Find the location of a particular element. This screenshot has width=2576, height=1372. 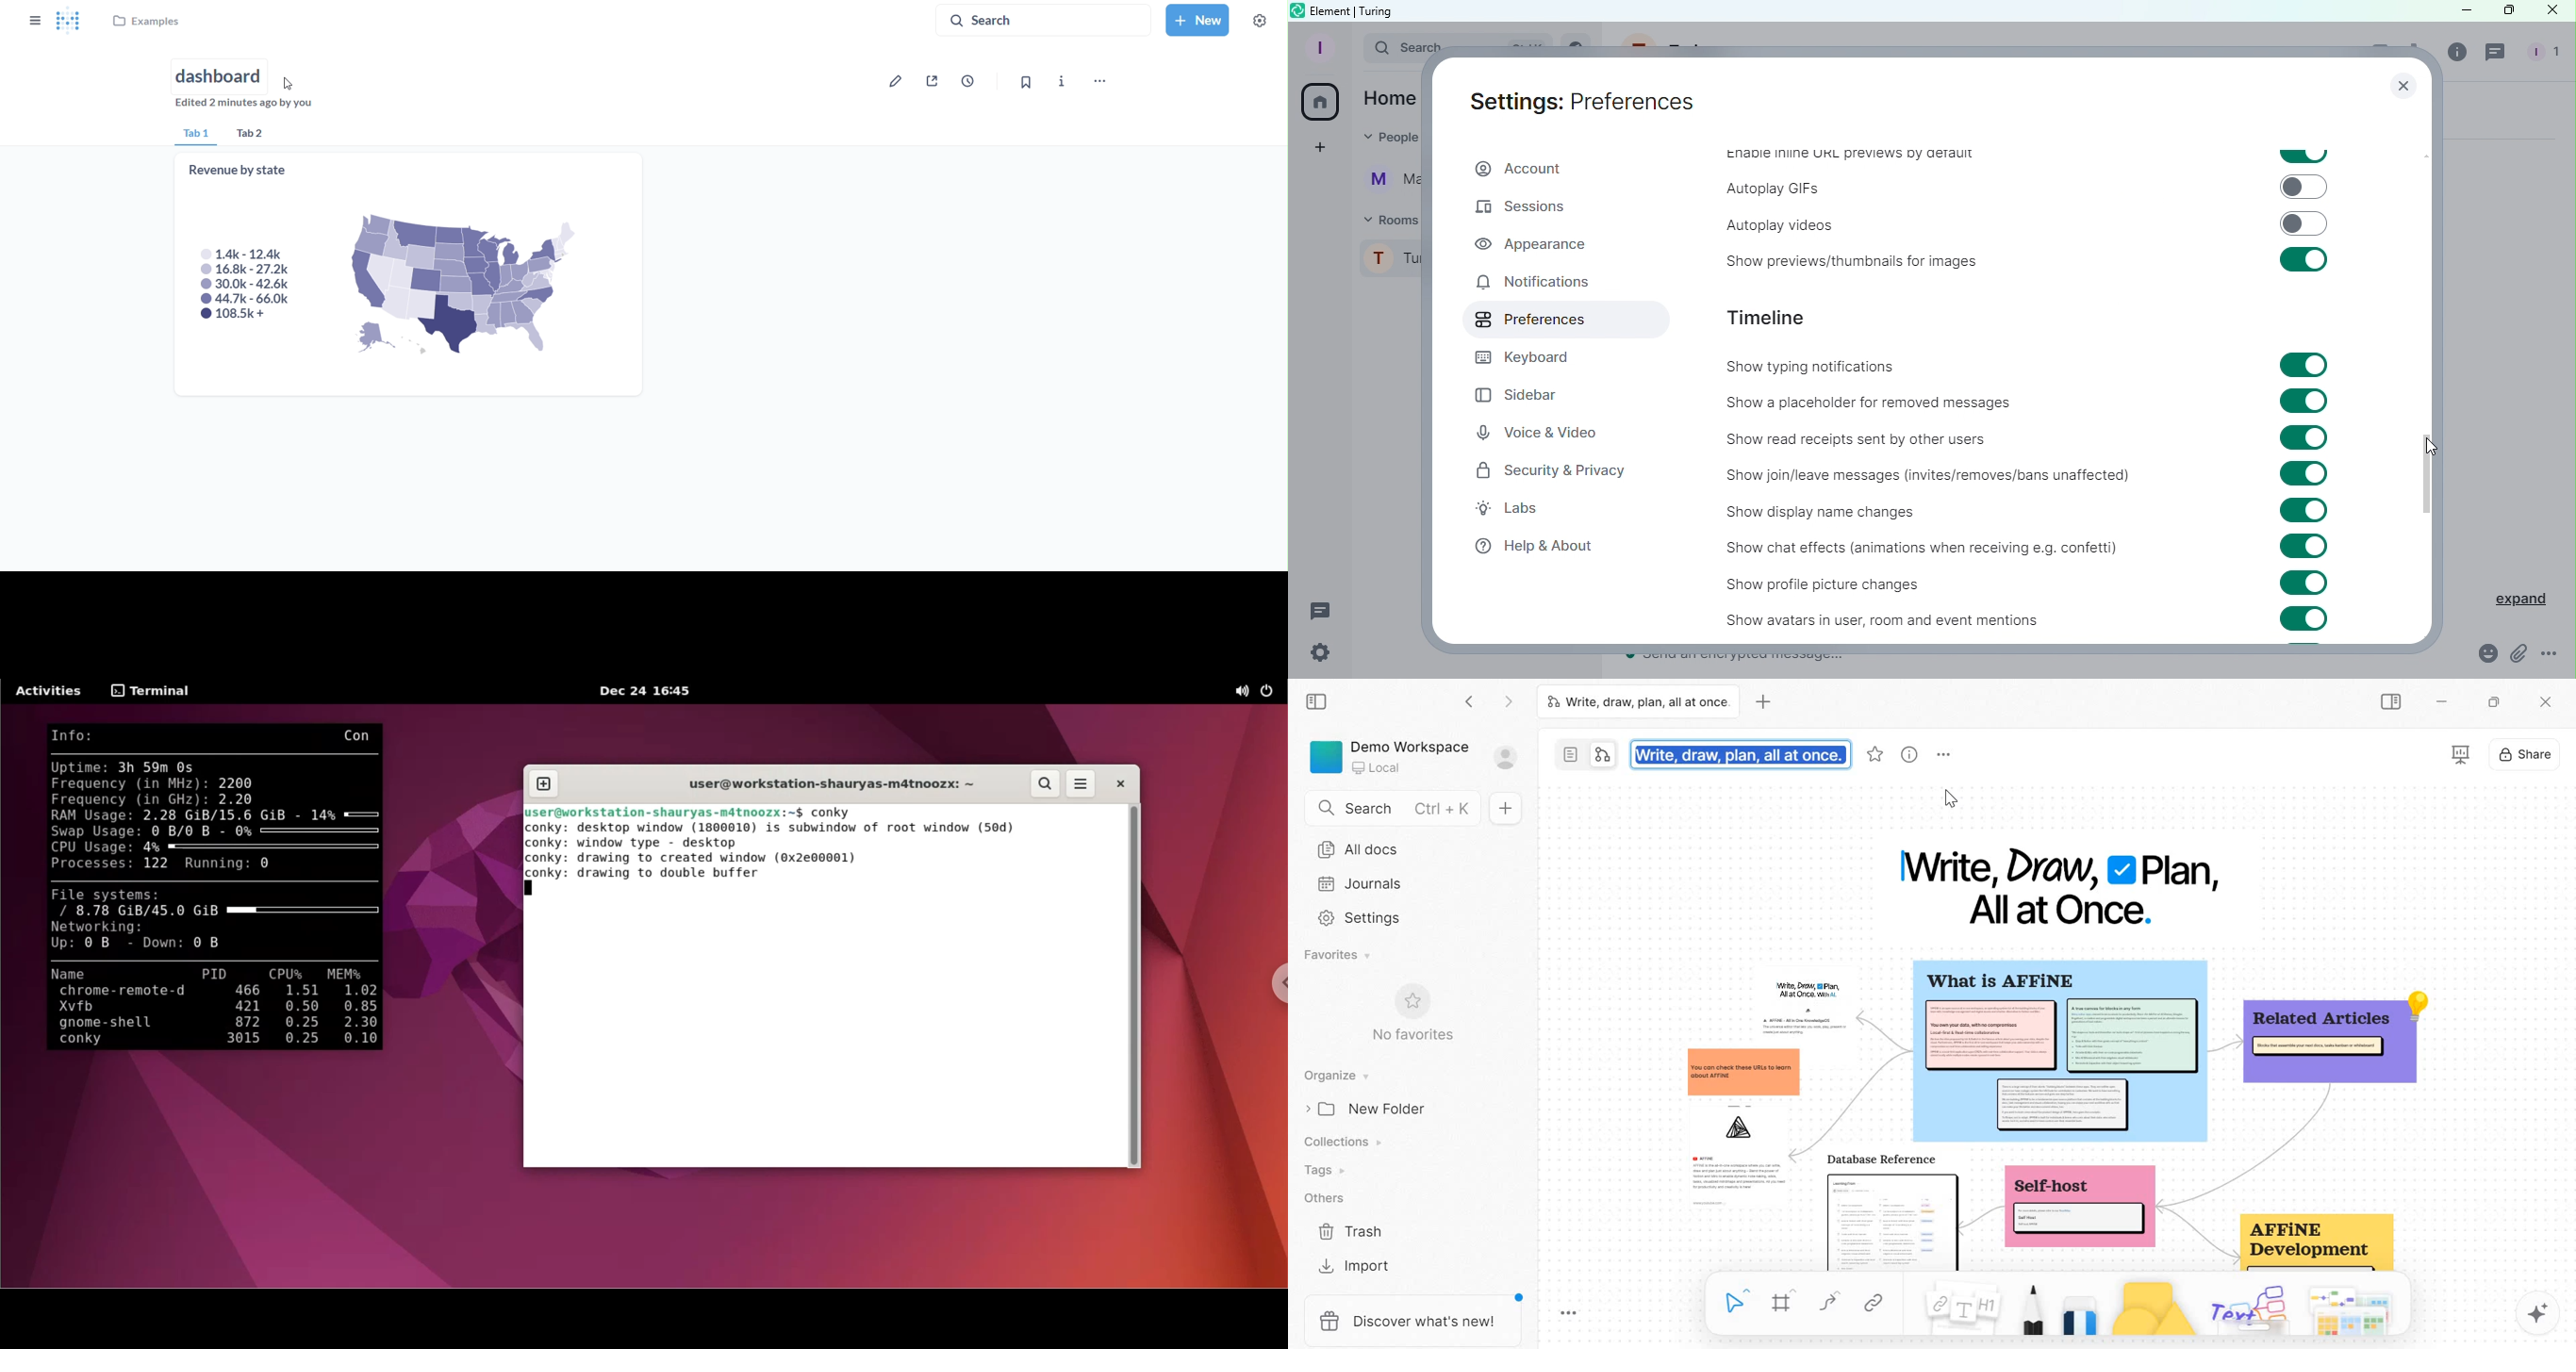

Toggle is located at coordinates (2304, 582).